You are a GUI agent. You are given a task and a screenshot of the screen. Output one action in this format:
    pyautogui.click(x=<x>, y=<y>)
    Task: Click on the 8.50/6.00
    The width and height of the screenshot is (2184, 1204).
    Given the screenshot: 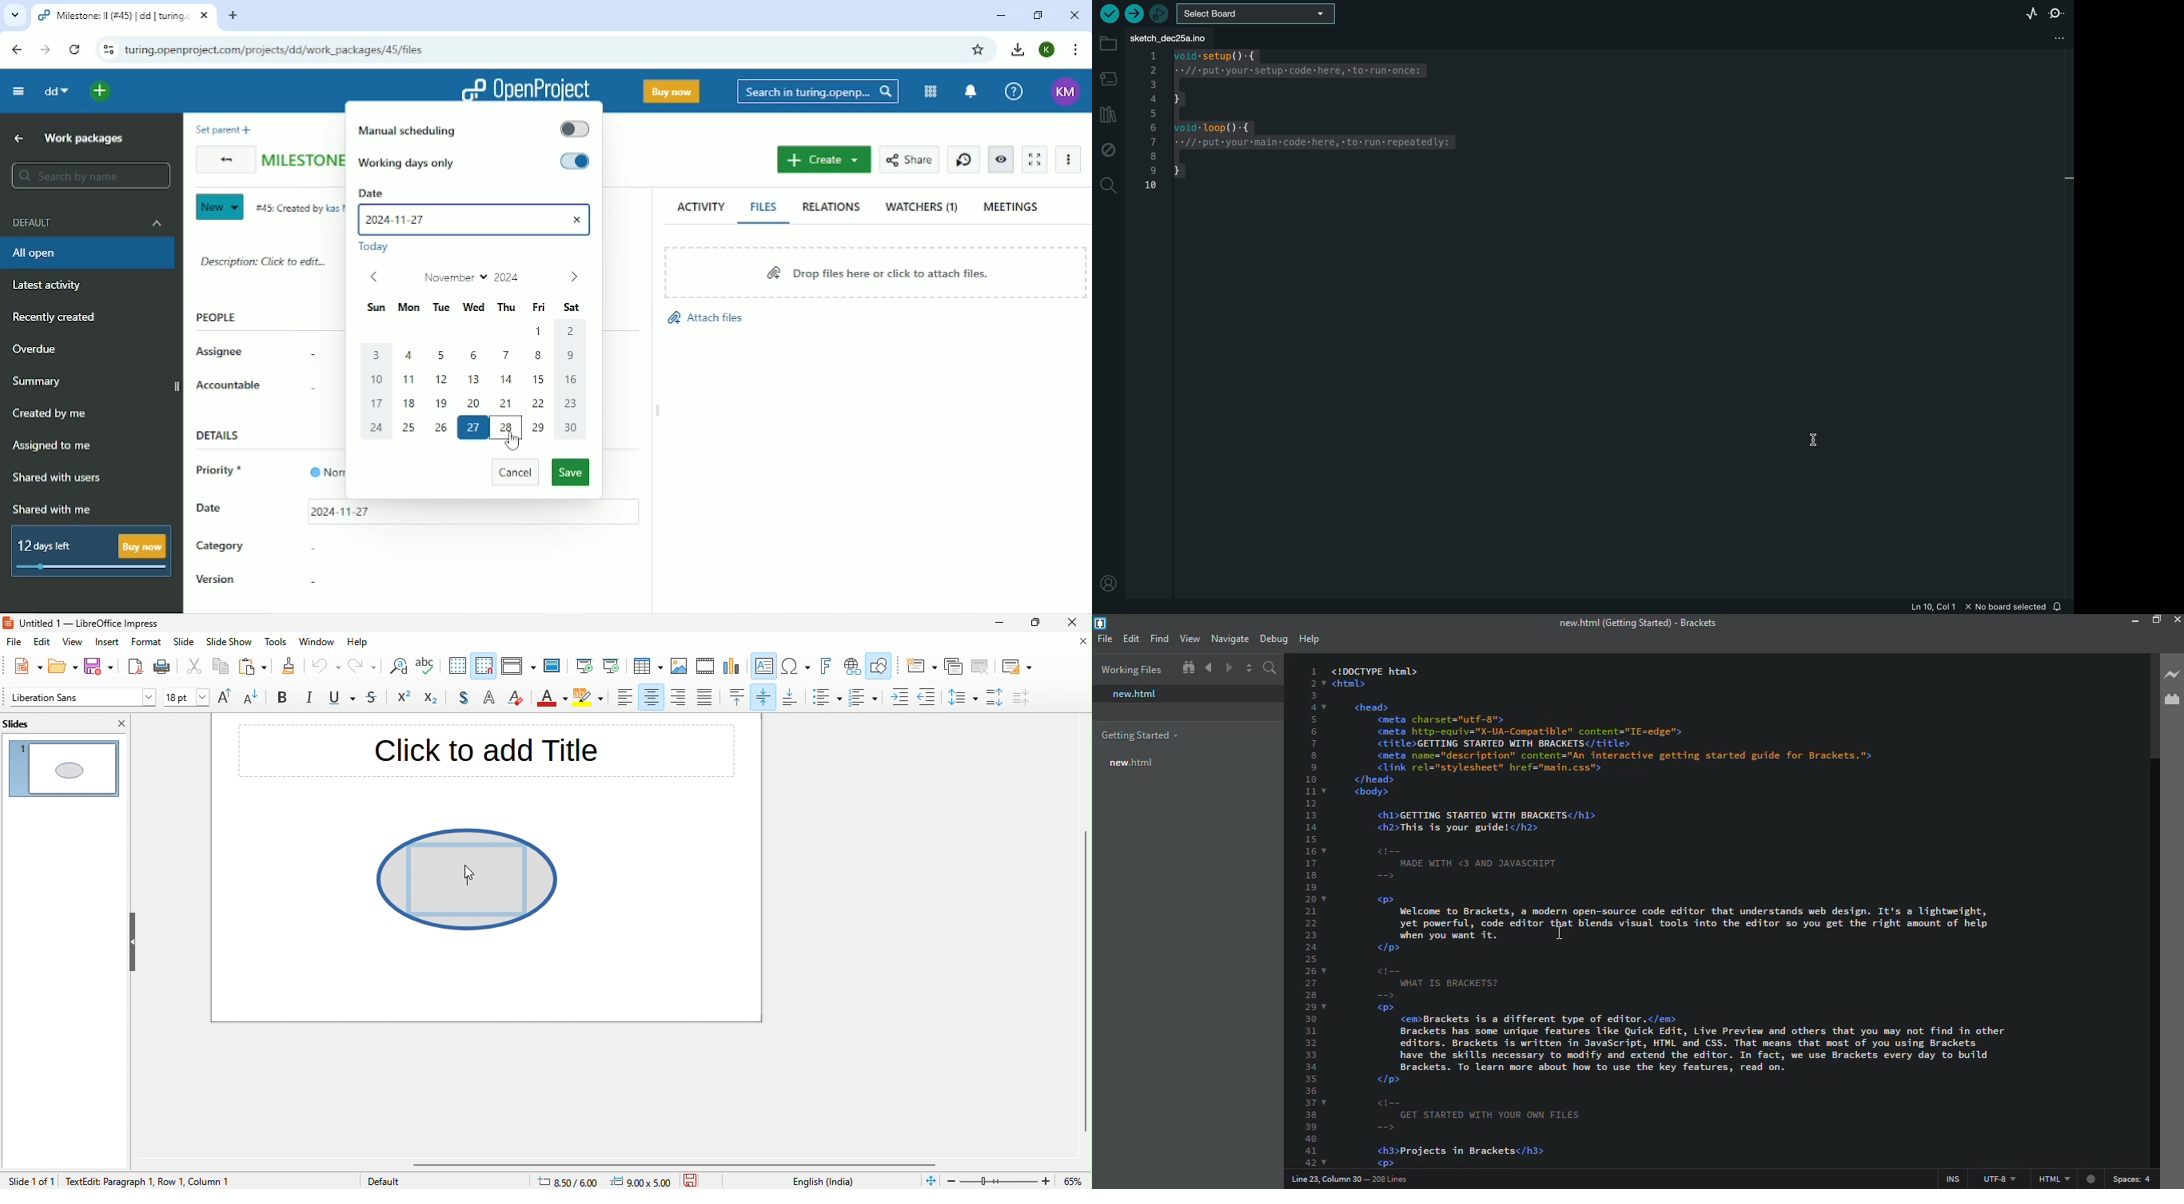 What is the action you would take?
    pyautogui.click(x=573, y=1181)
    